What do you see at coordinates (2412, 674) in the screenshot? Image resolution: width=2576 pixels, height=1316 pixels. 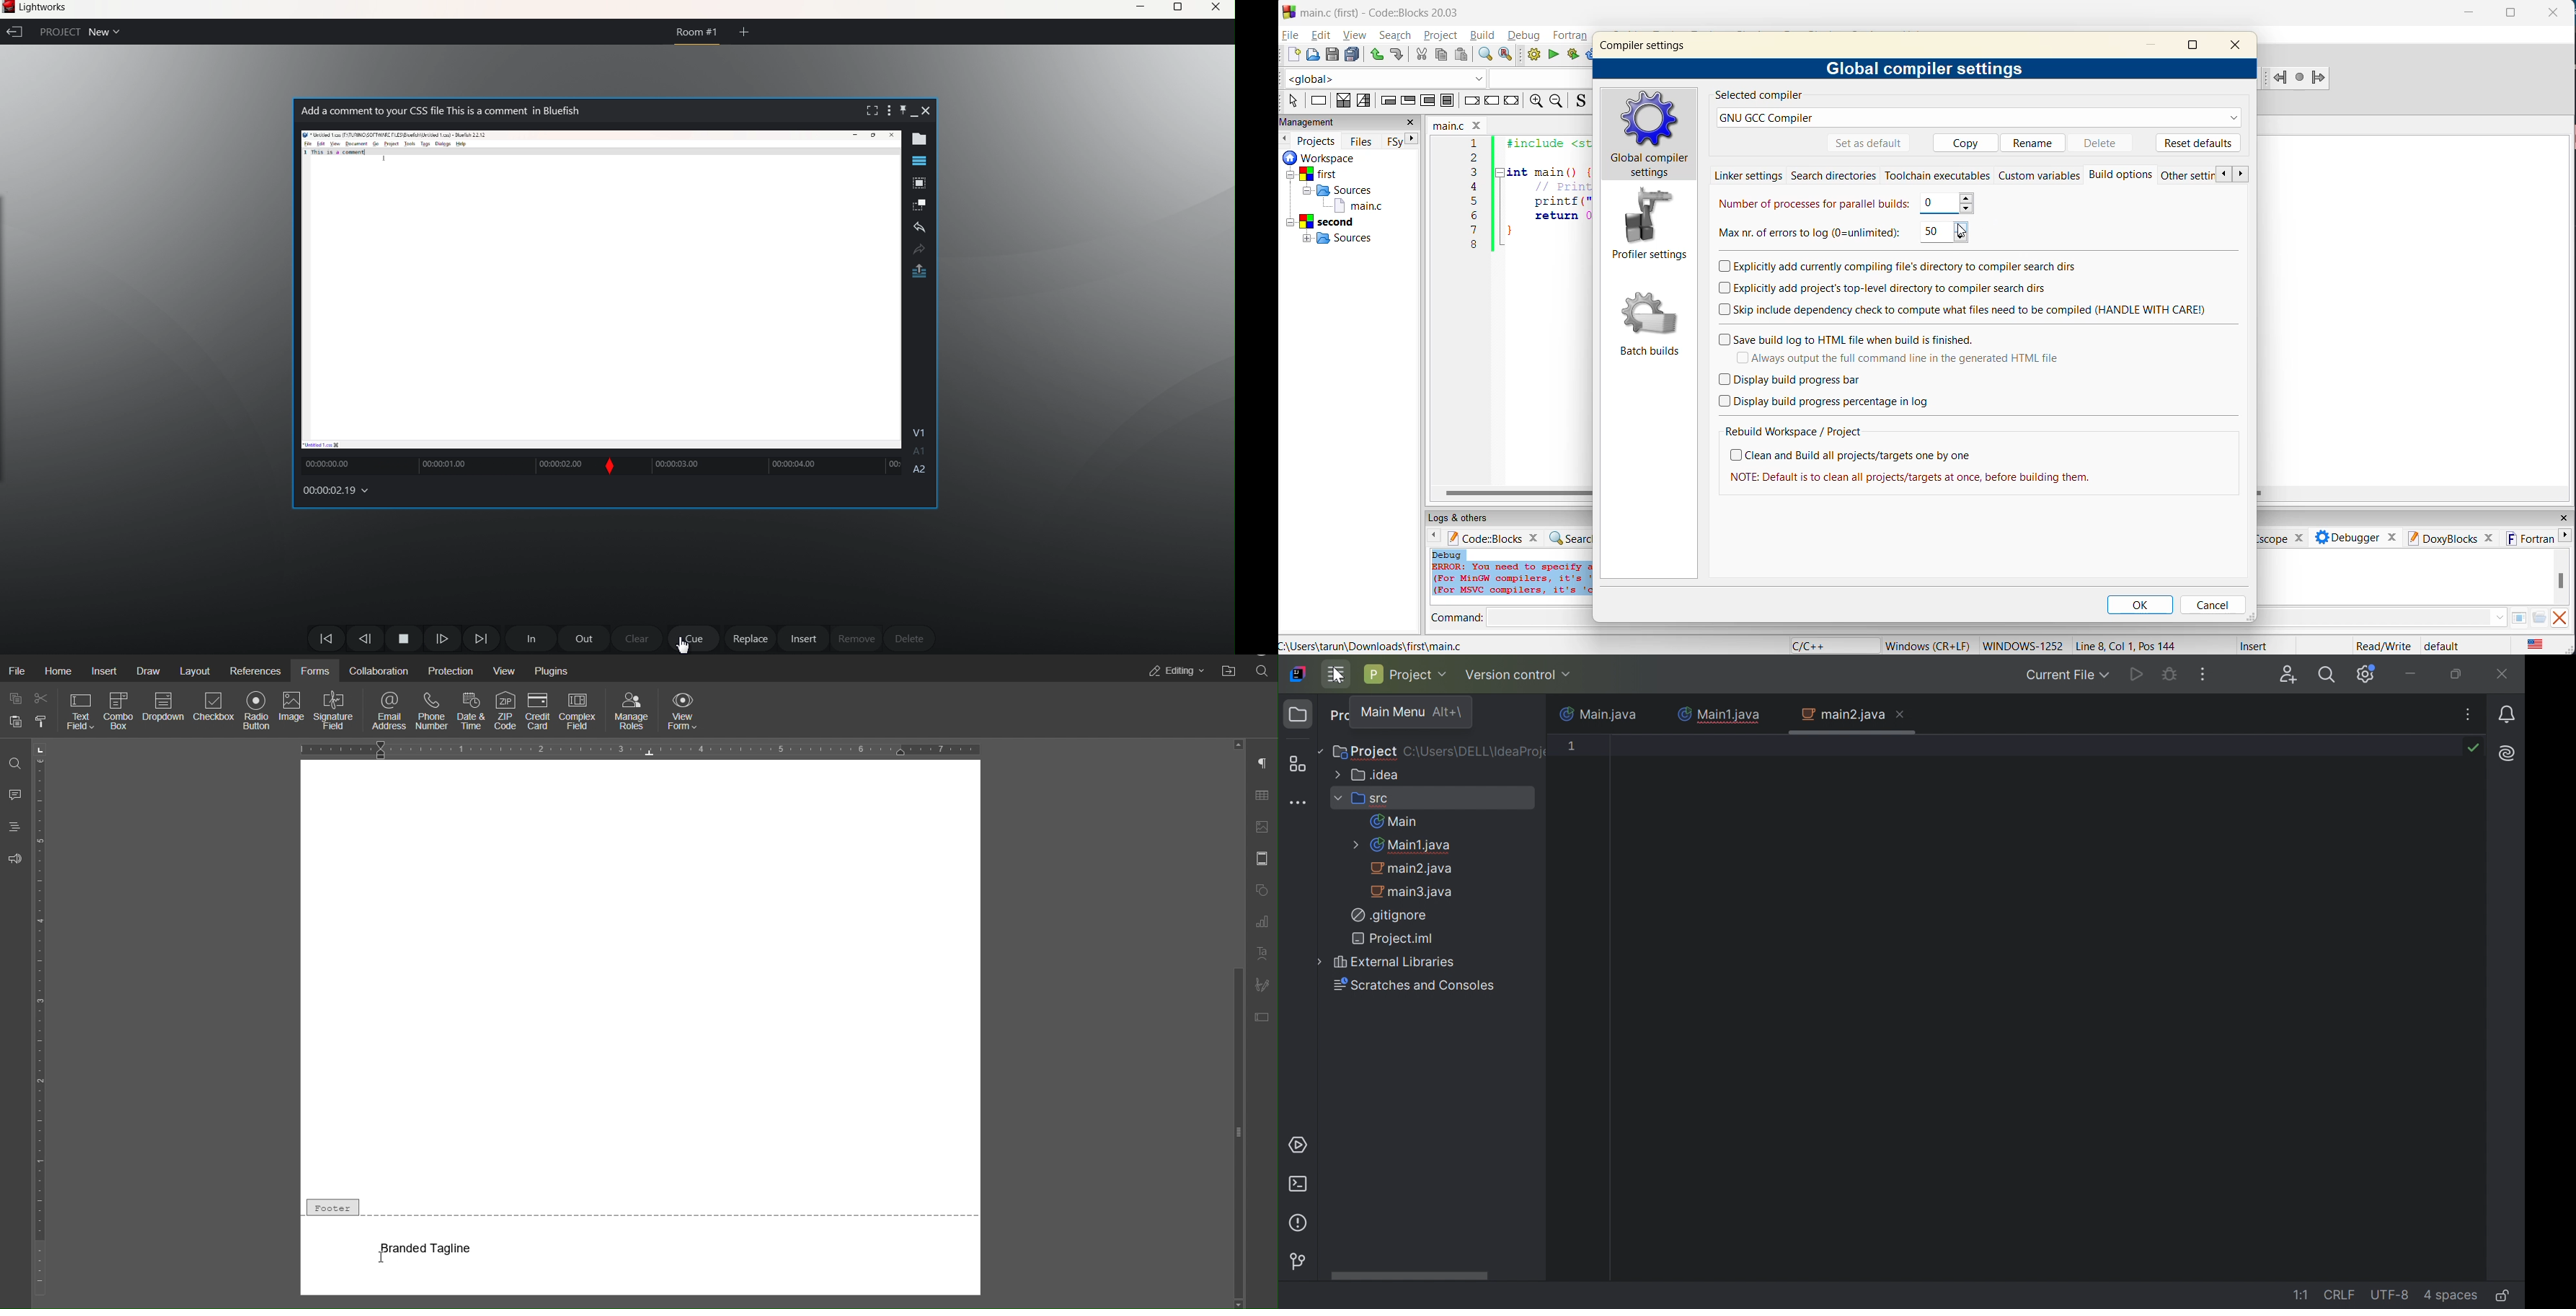 I see `Minimize` at bounding box center [2412, 674].